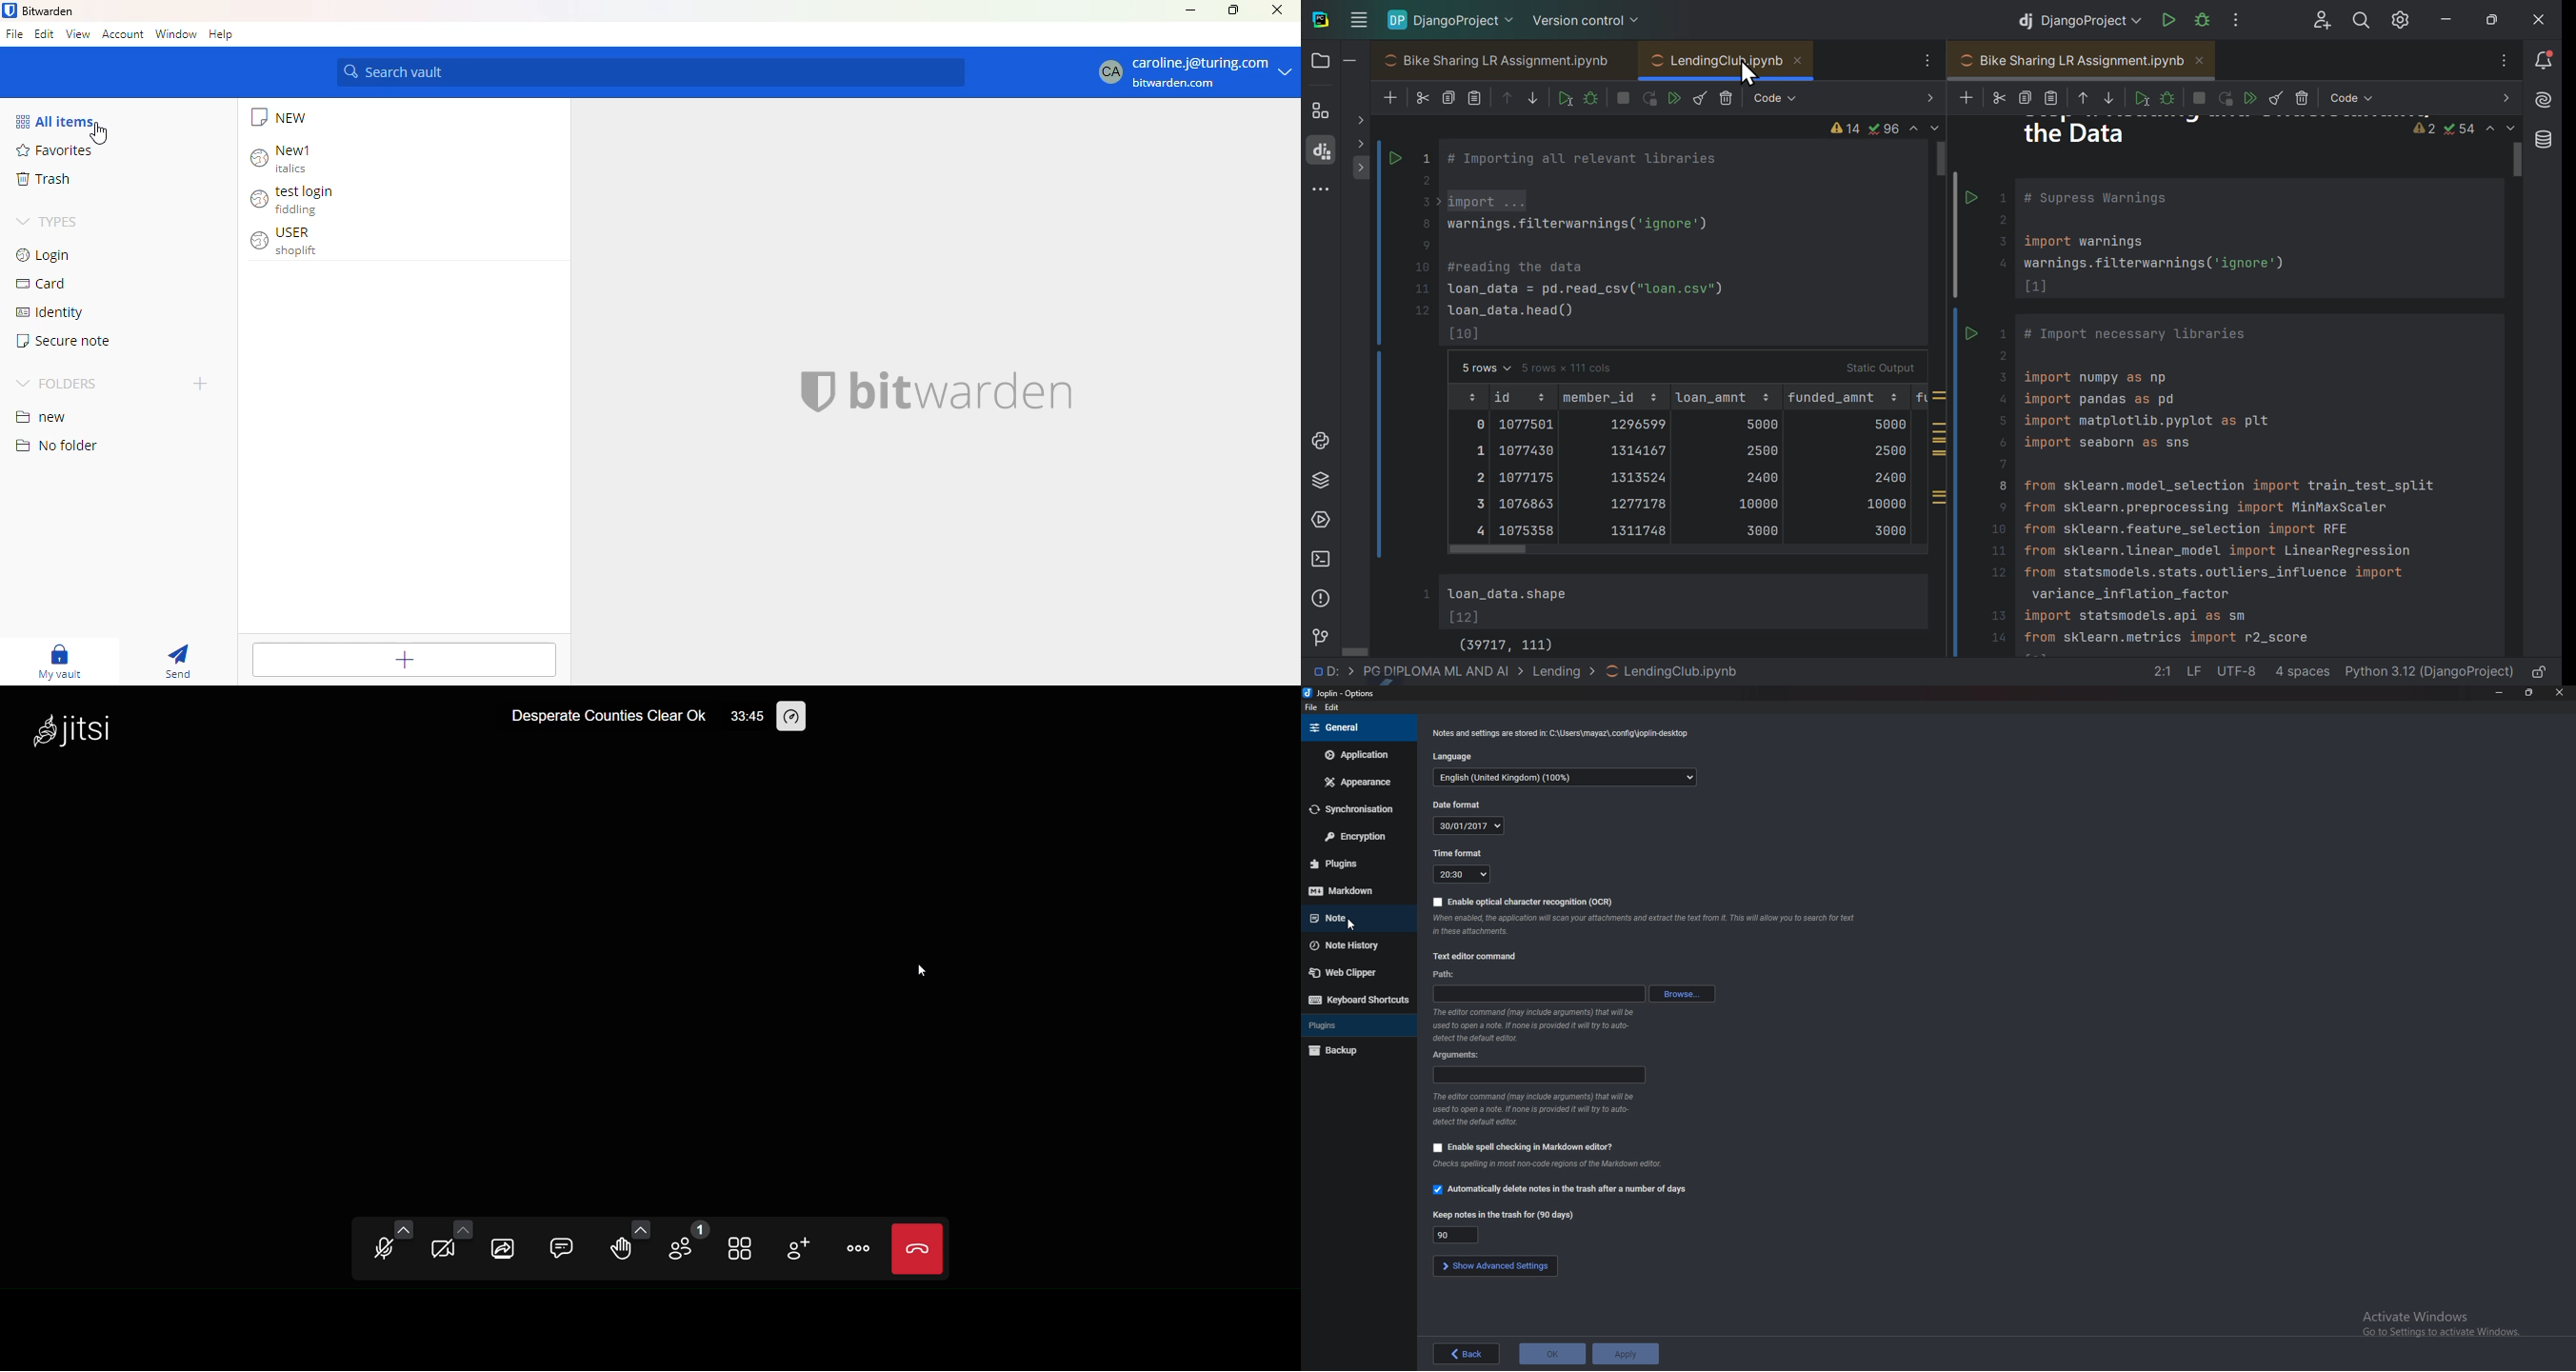 This screenshot has width=2576, height=1372. Describe the element at coordinates (1567, 778) in the screenshot. I see `Language` at that location.